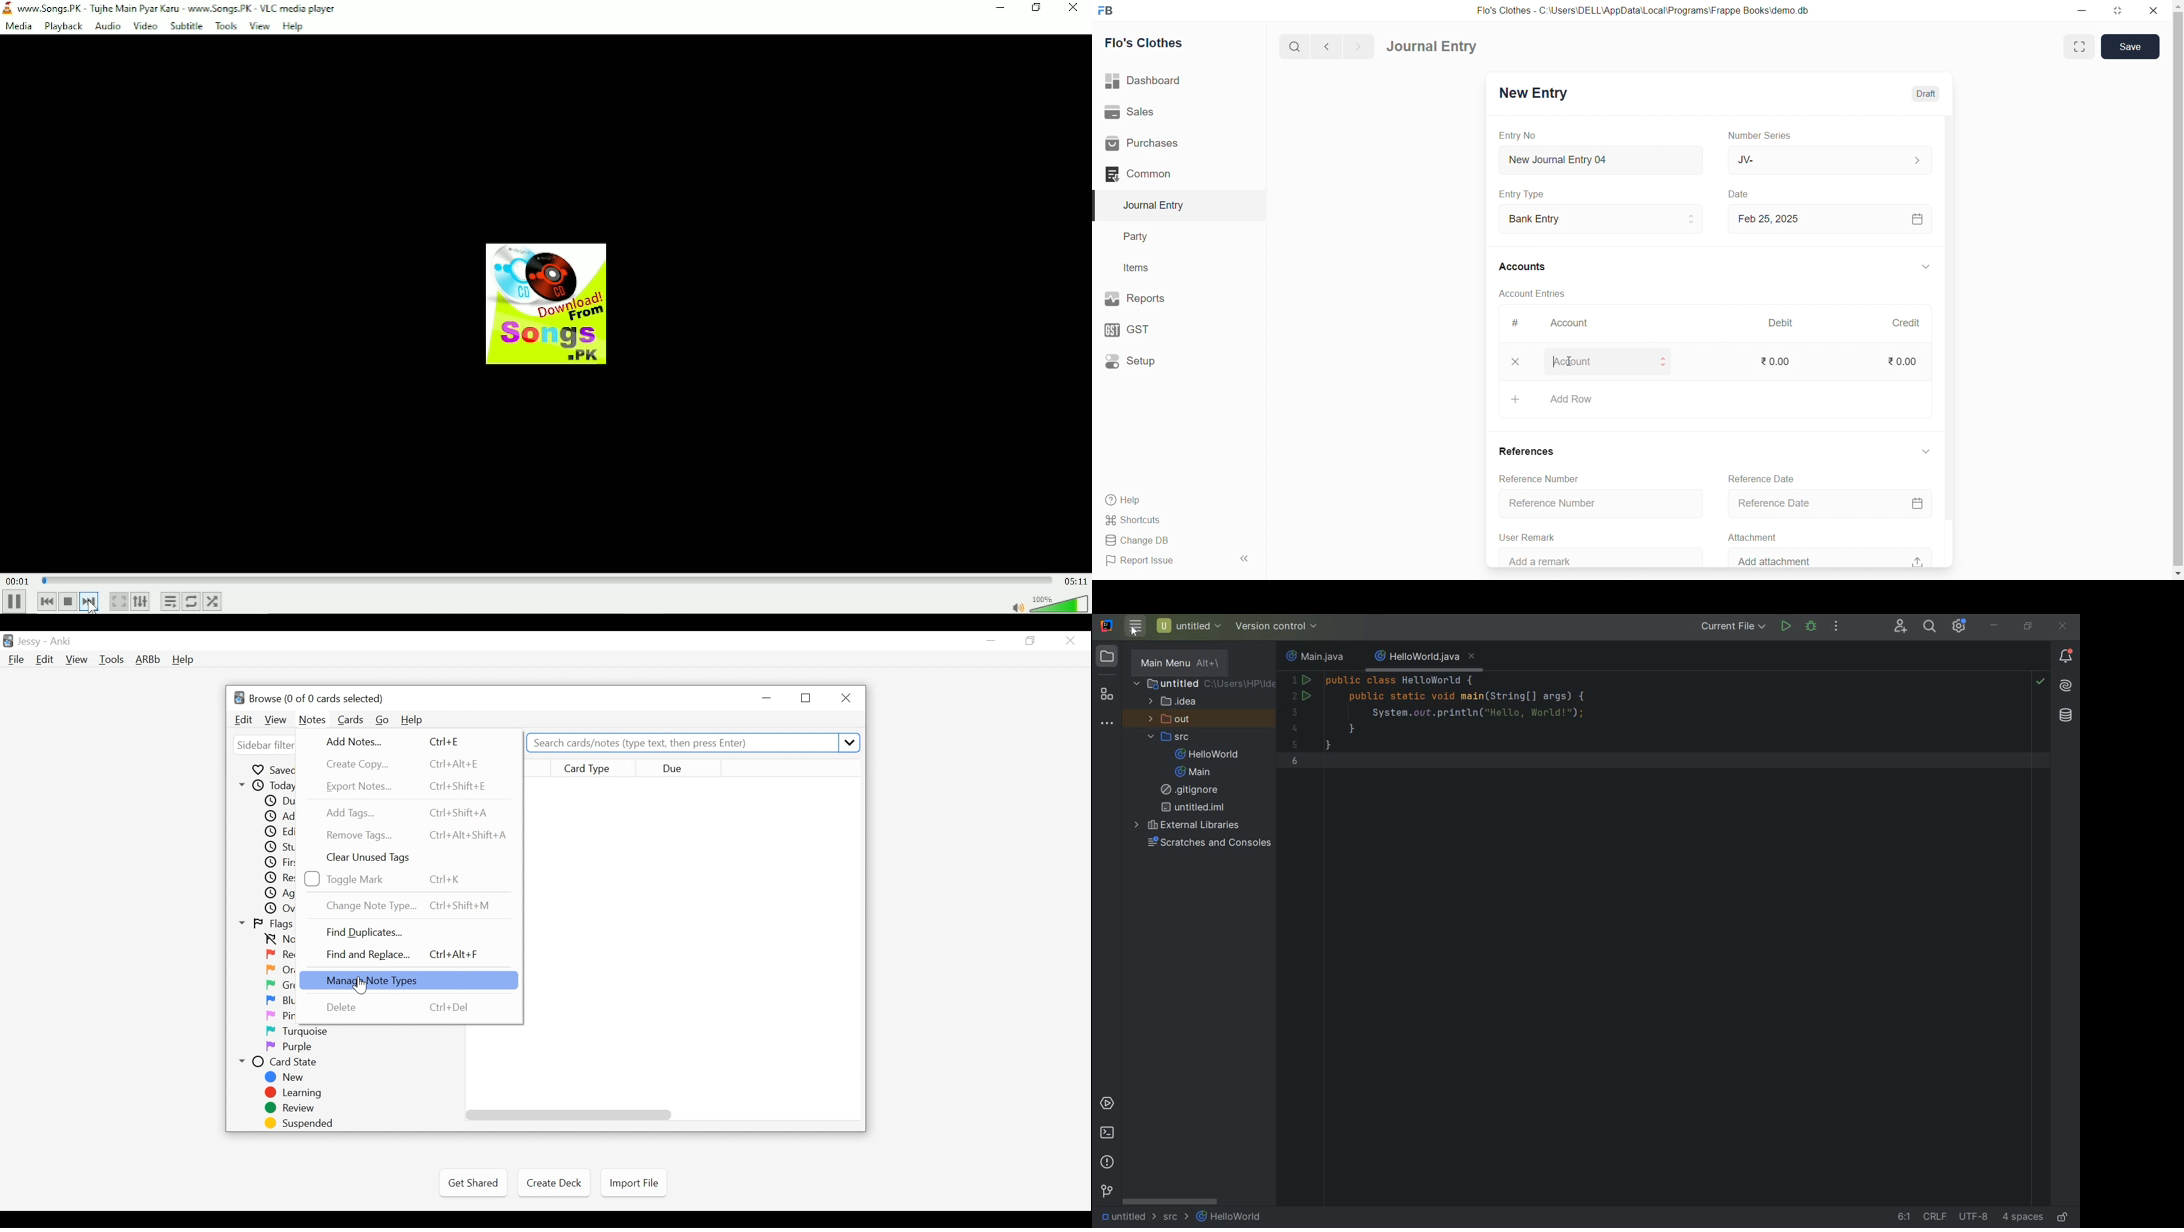 The height and width of the screenshot is (1232, 2184). Describe the element at coordinates (383, 720) in the screenshot. I see `Go` at that location.